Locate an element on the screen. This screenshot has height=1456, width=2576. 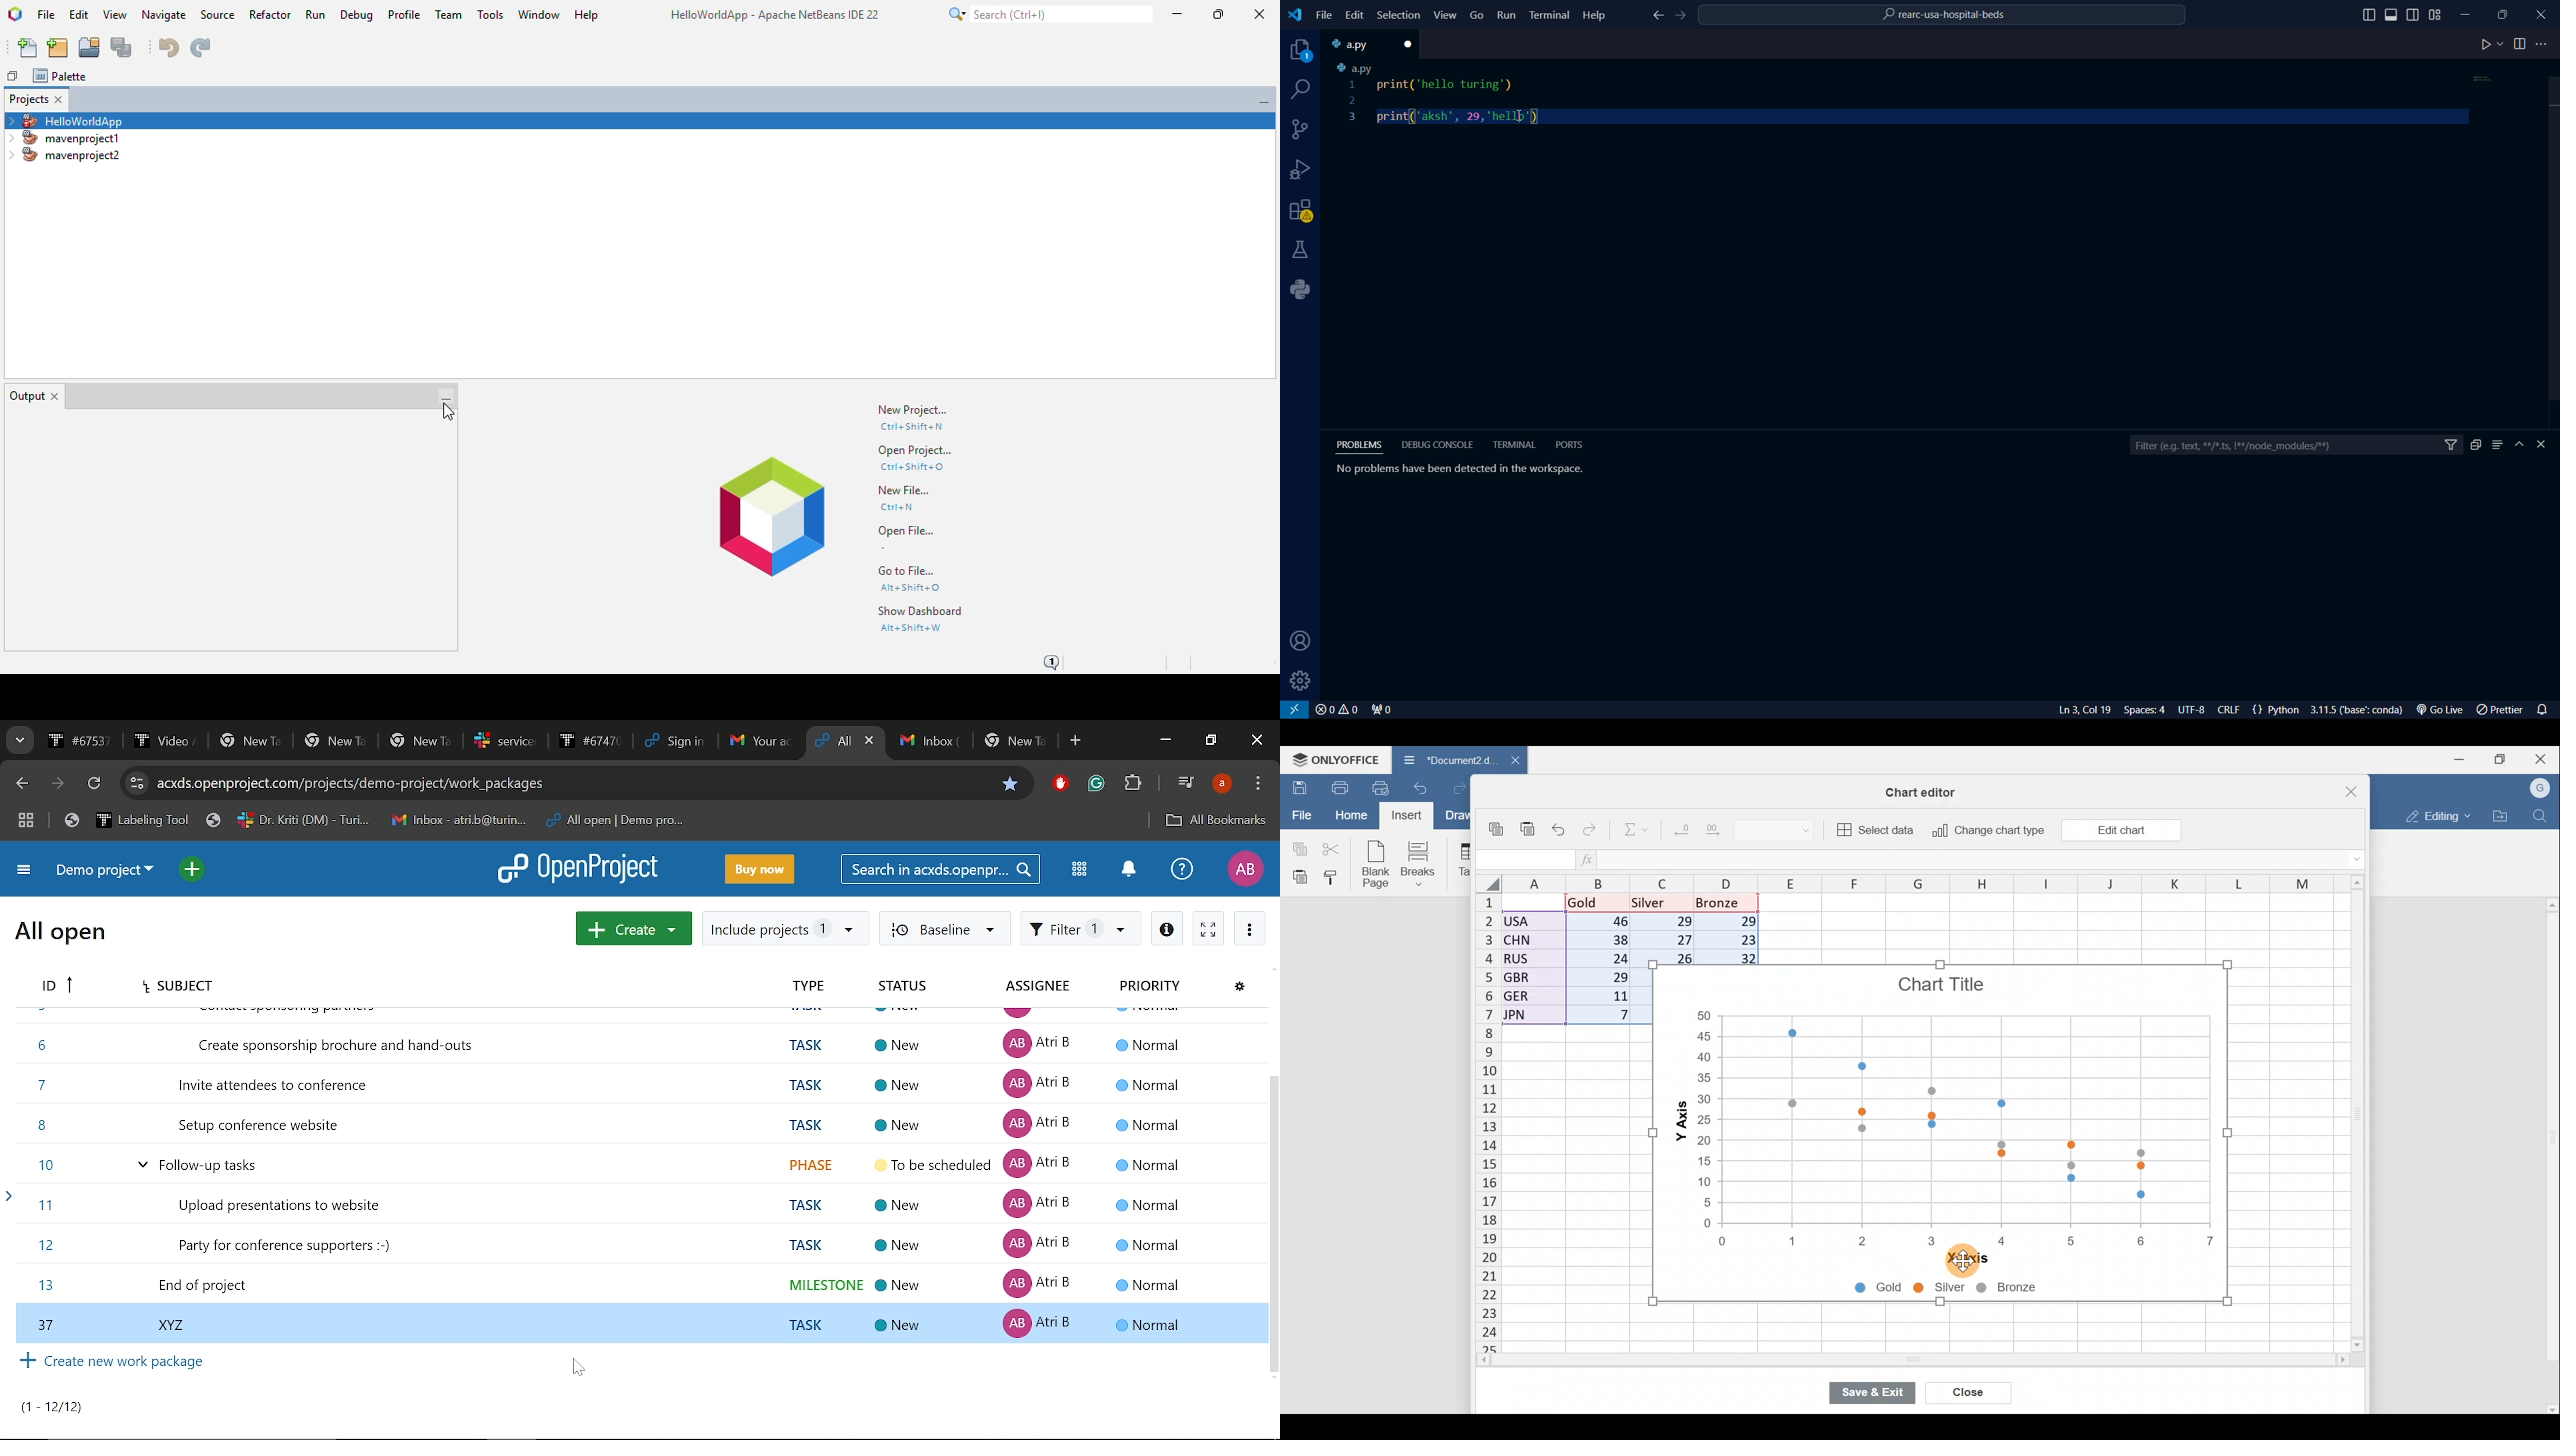
toggle is located at coordinates (2520, 44).